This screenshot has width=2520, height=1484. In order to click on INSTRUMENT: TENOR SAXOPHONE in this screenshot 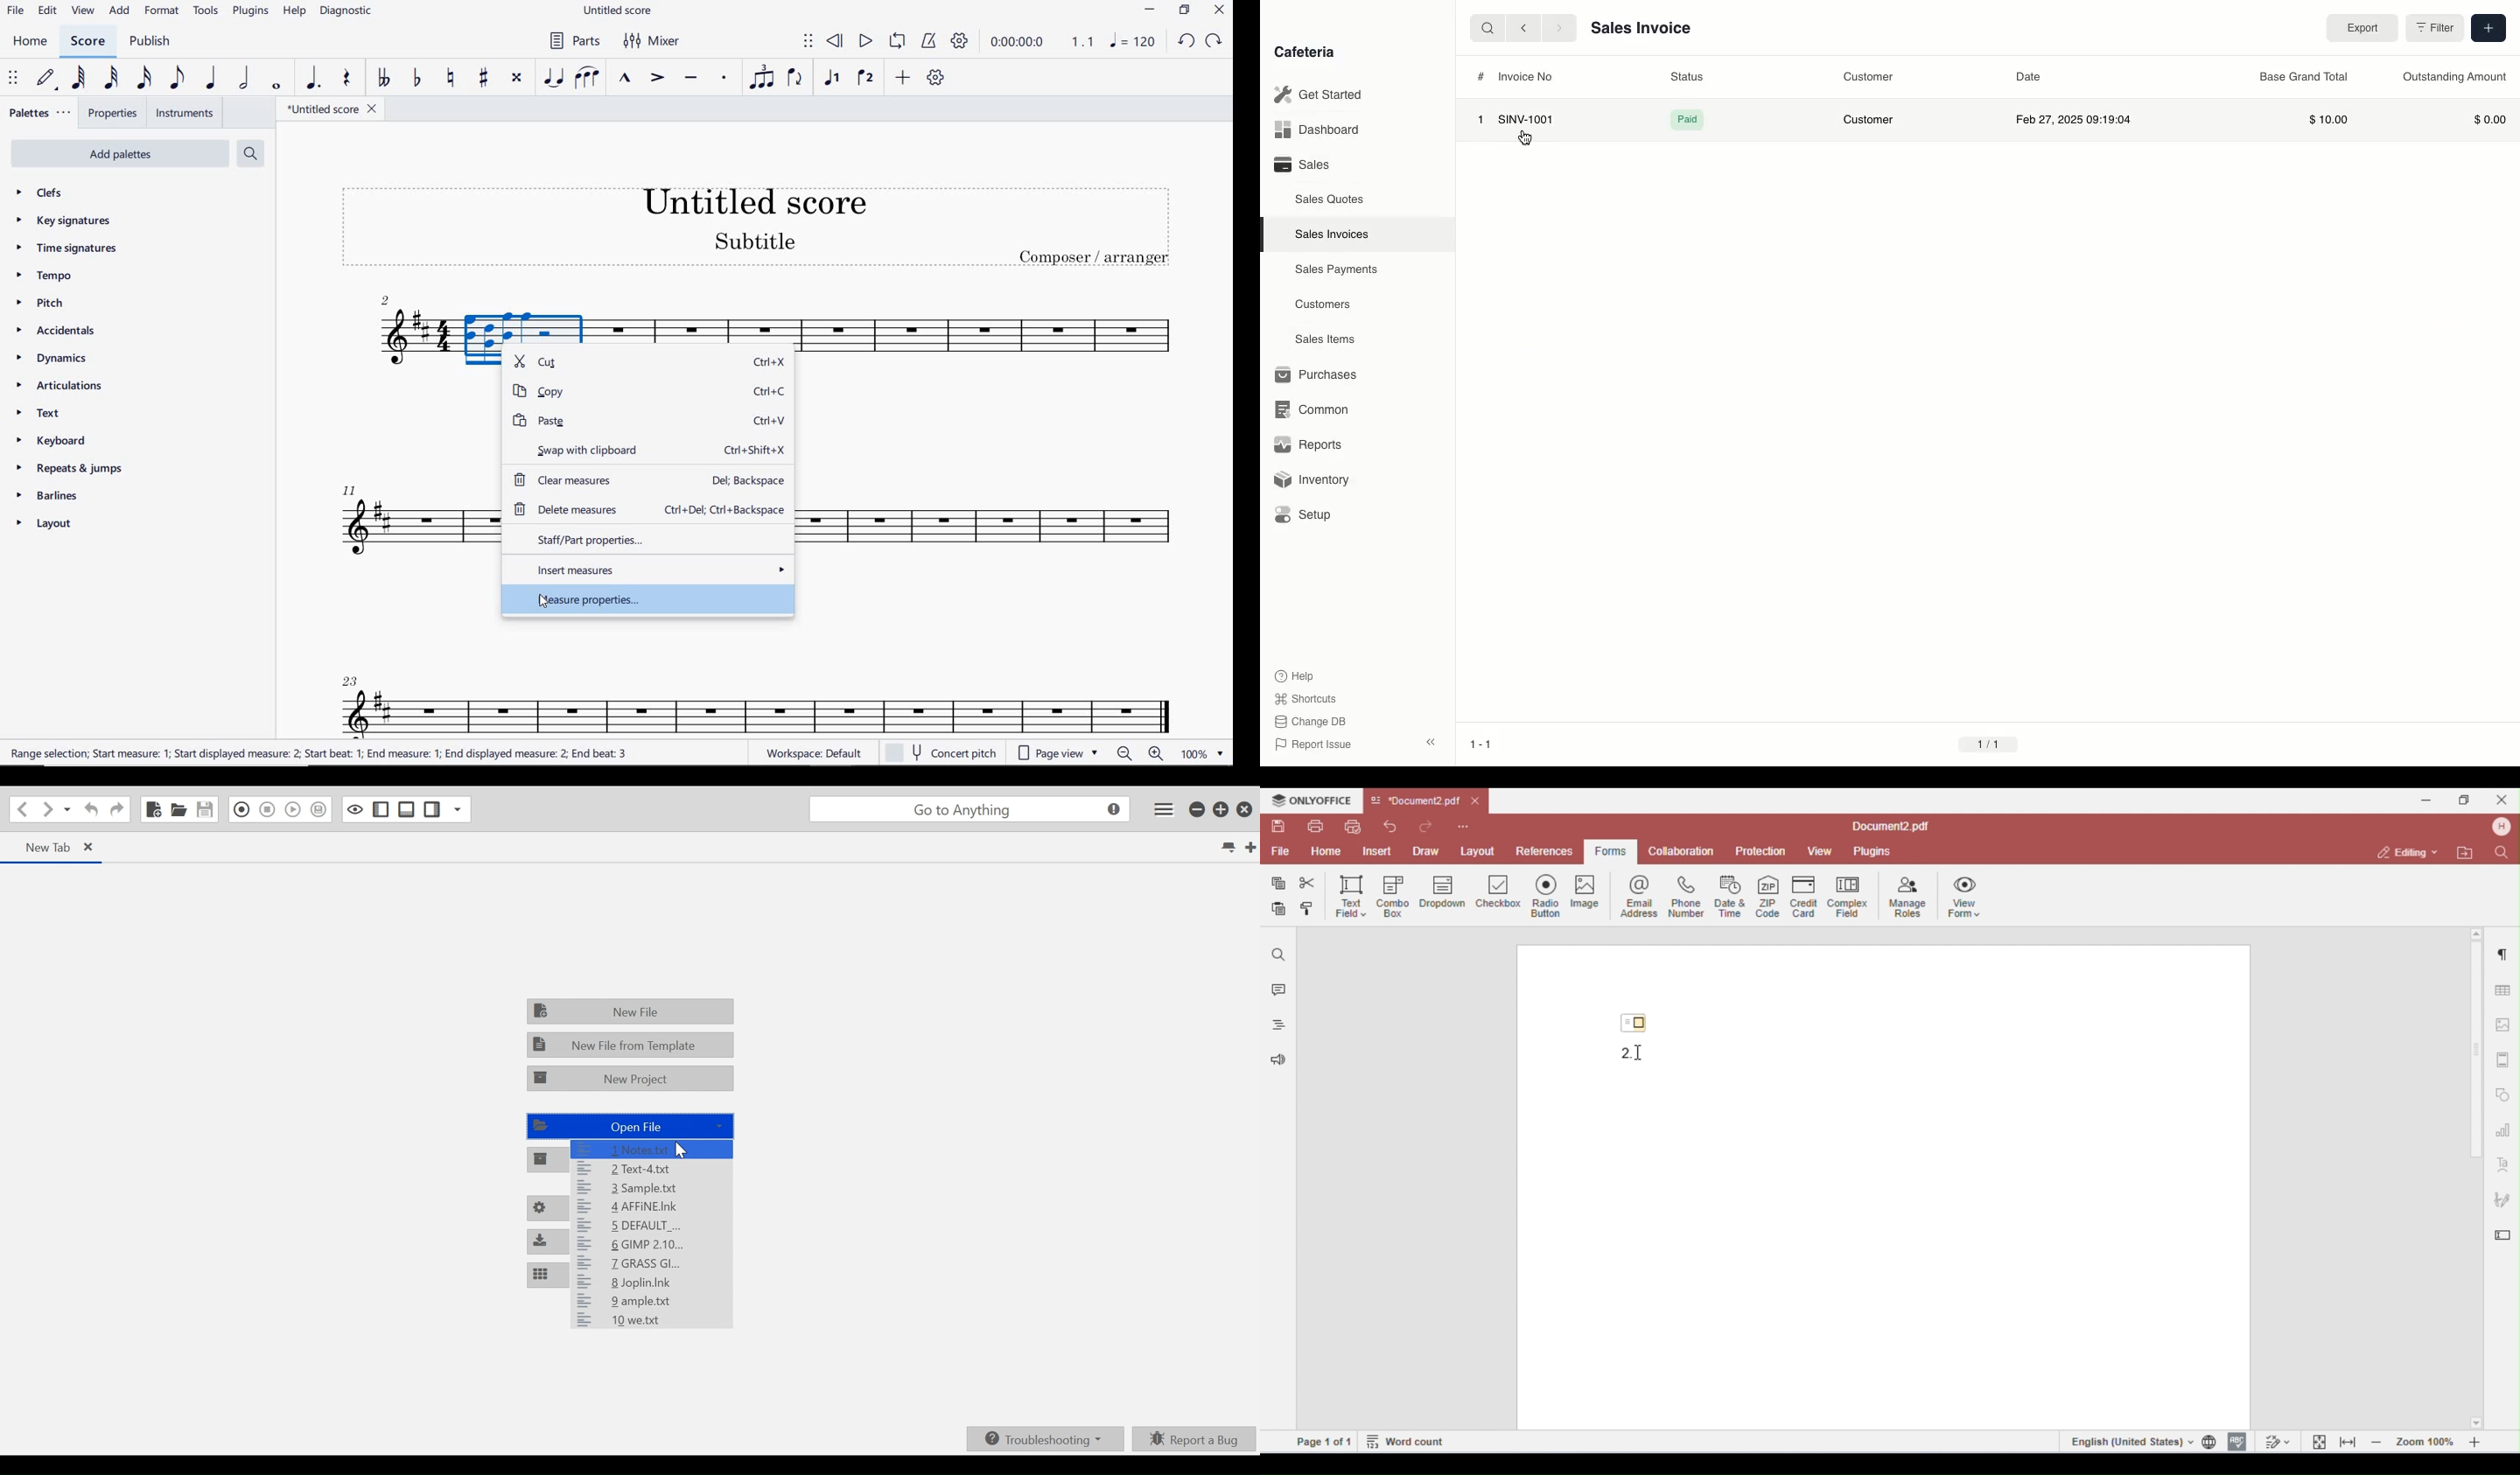, I will do `click(408, 520)`.